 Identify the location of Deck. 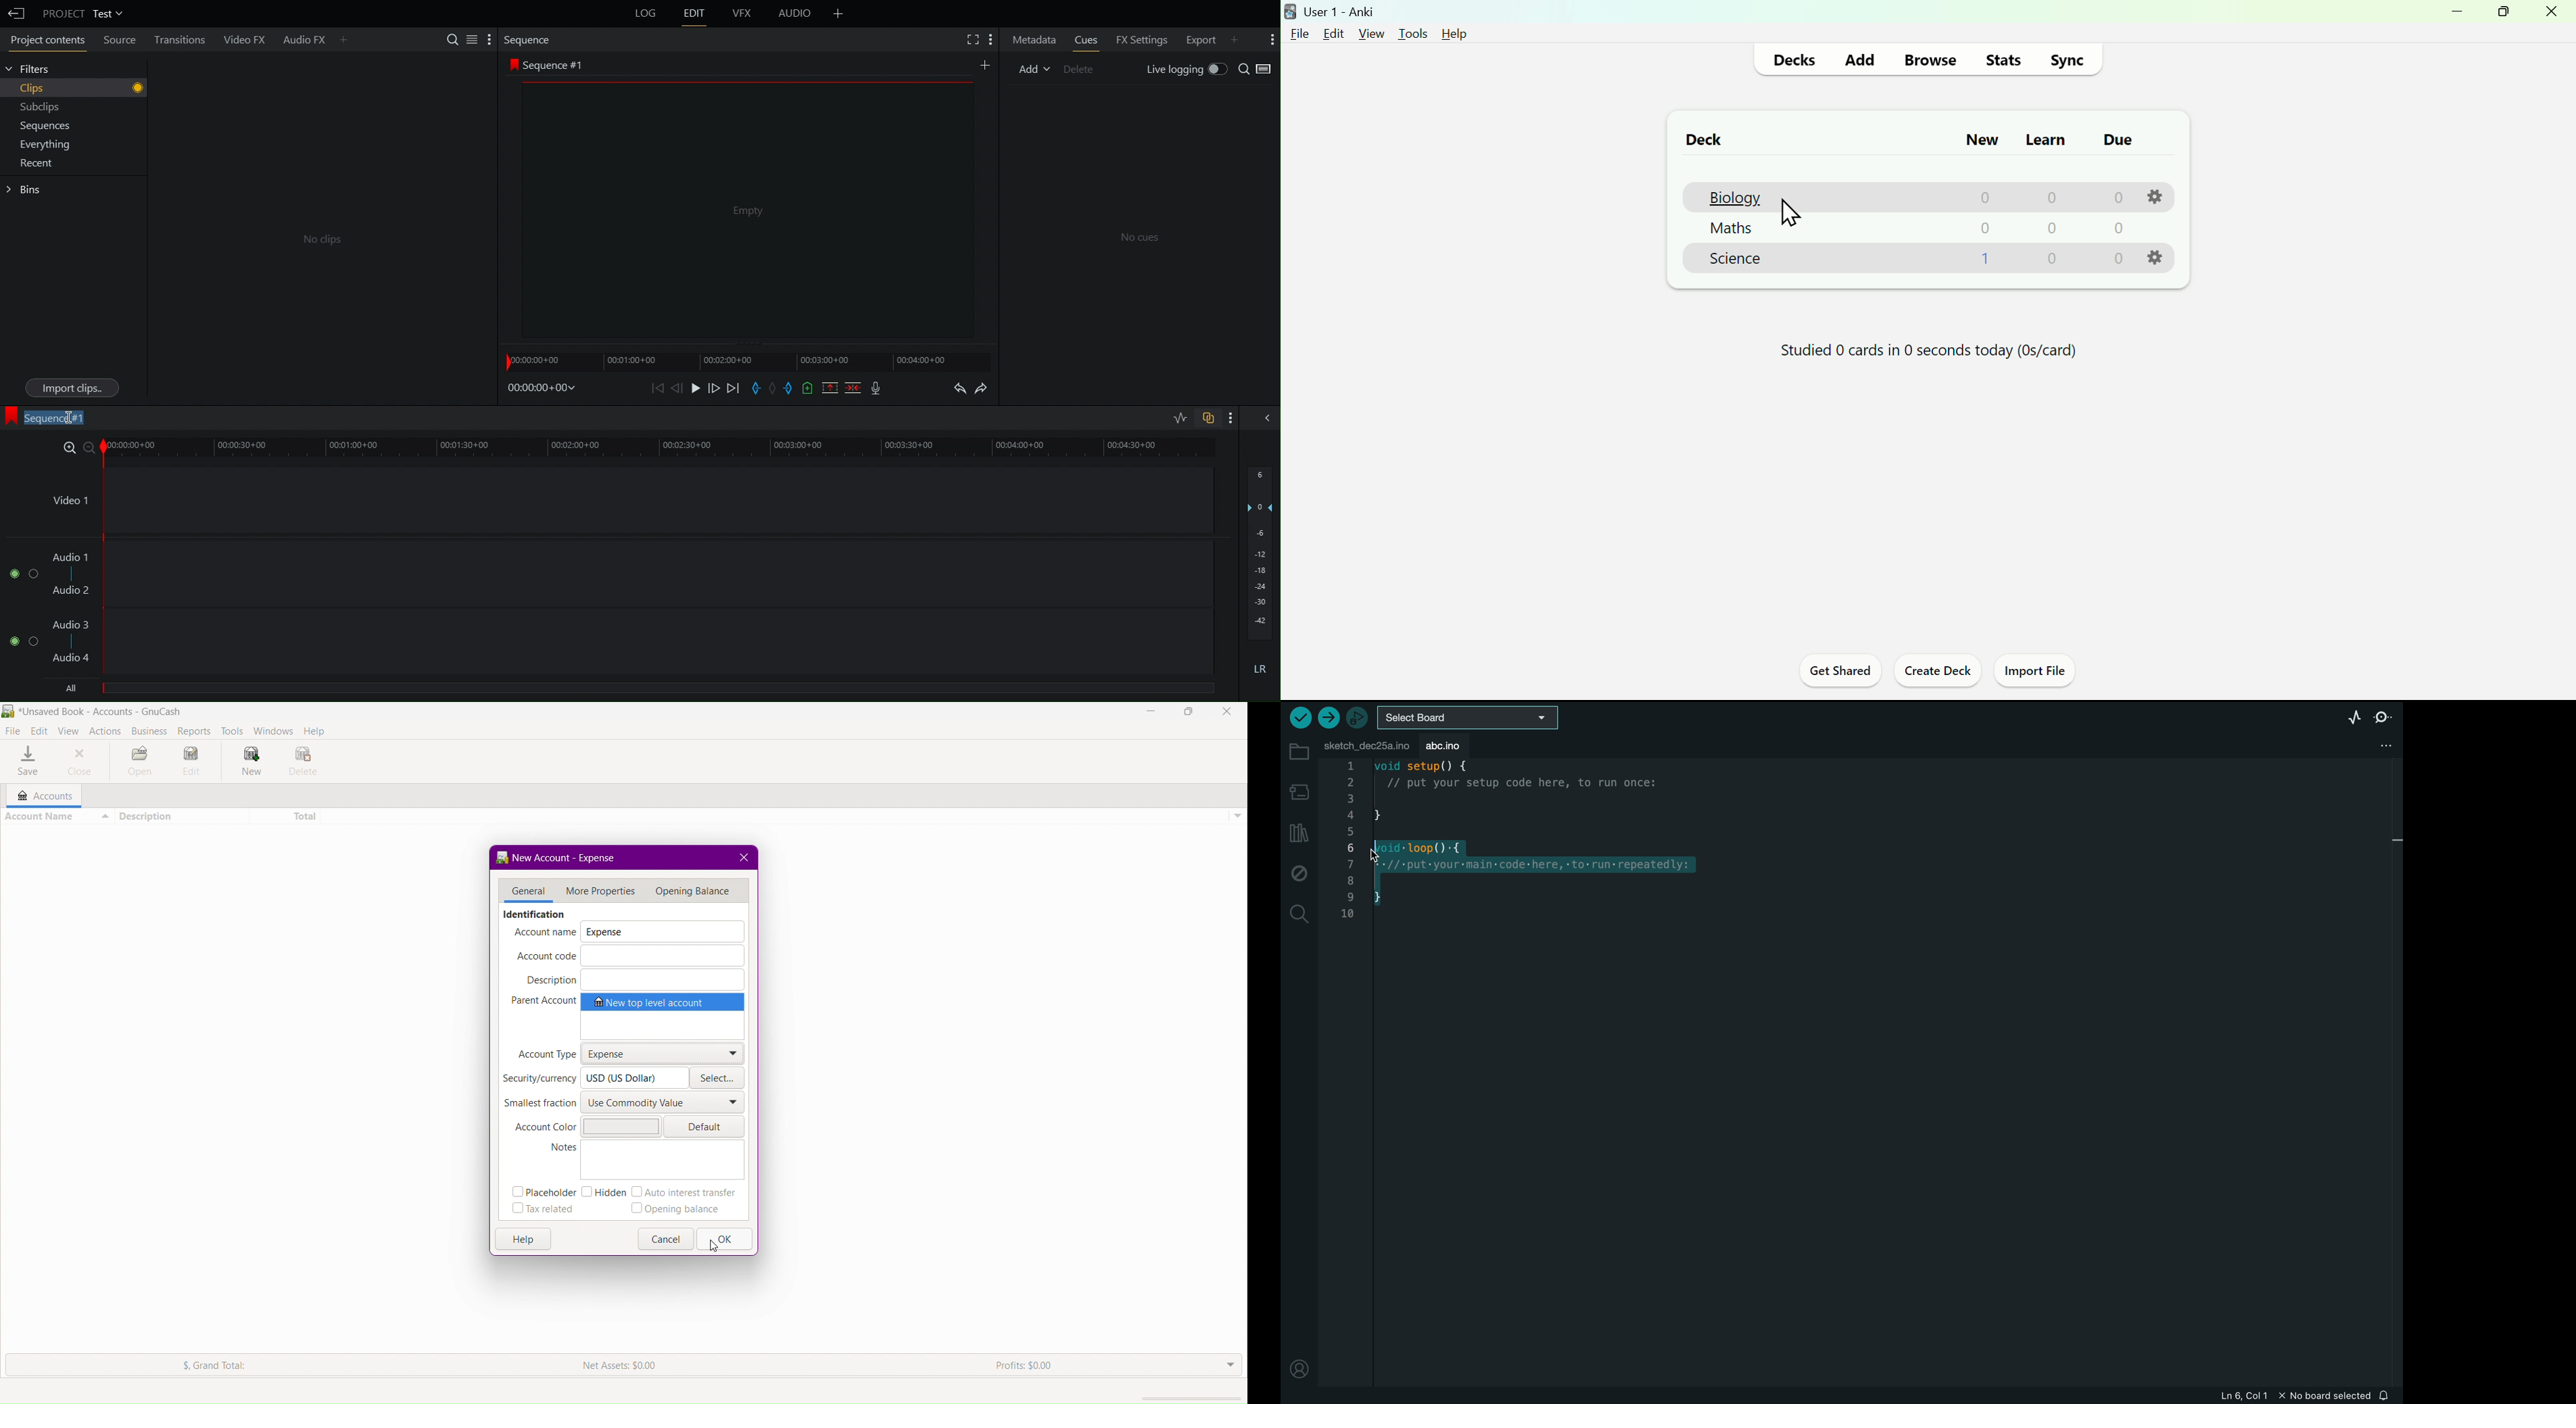
(1703, 142).